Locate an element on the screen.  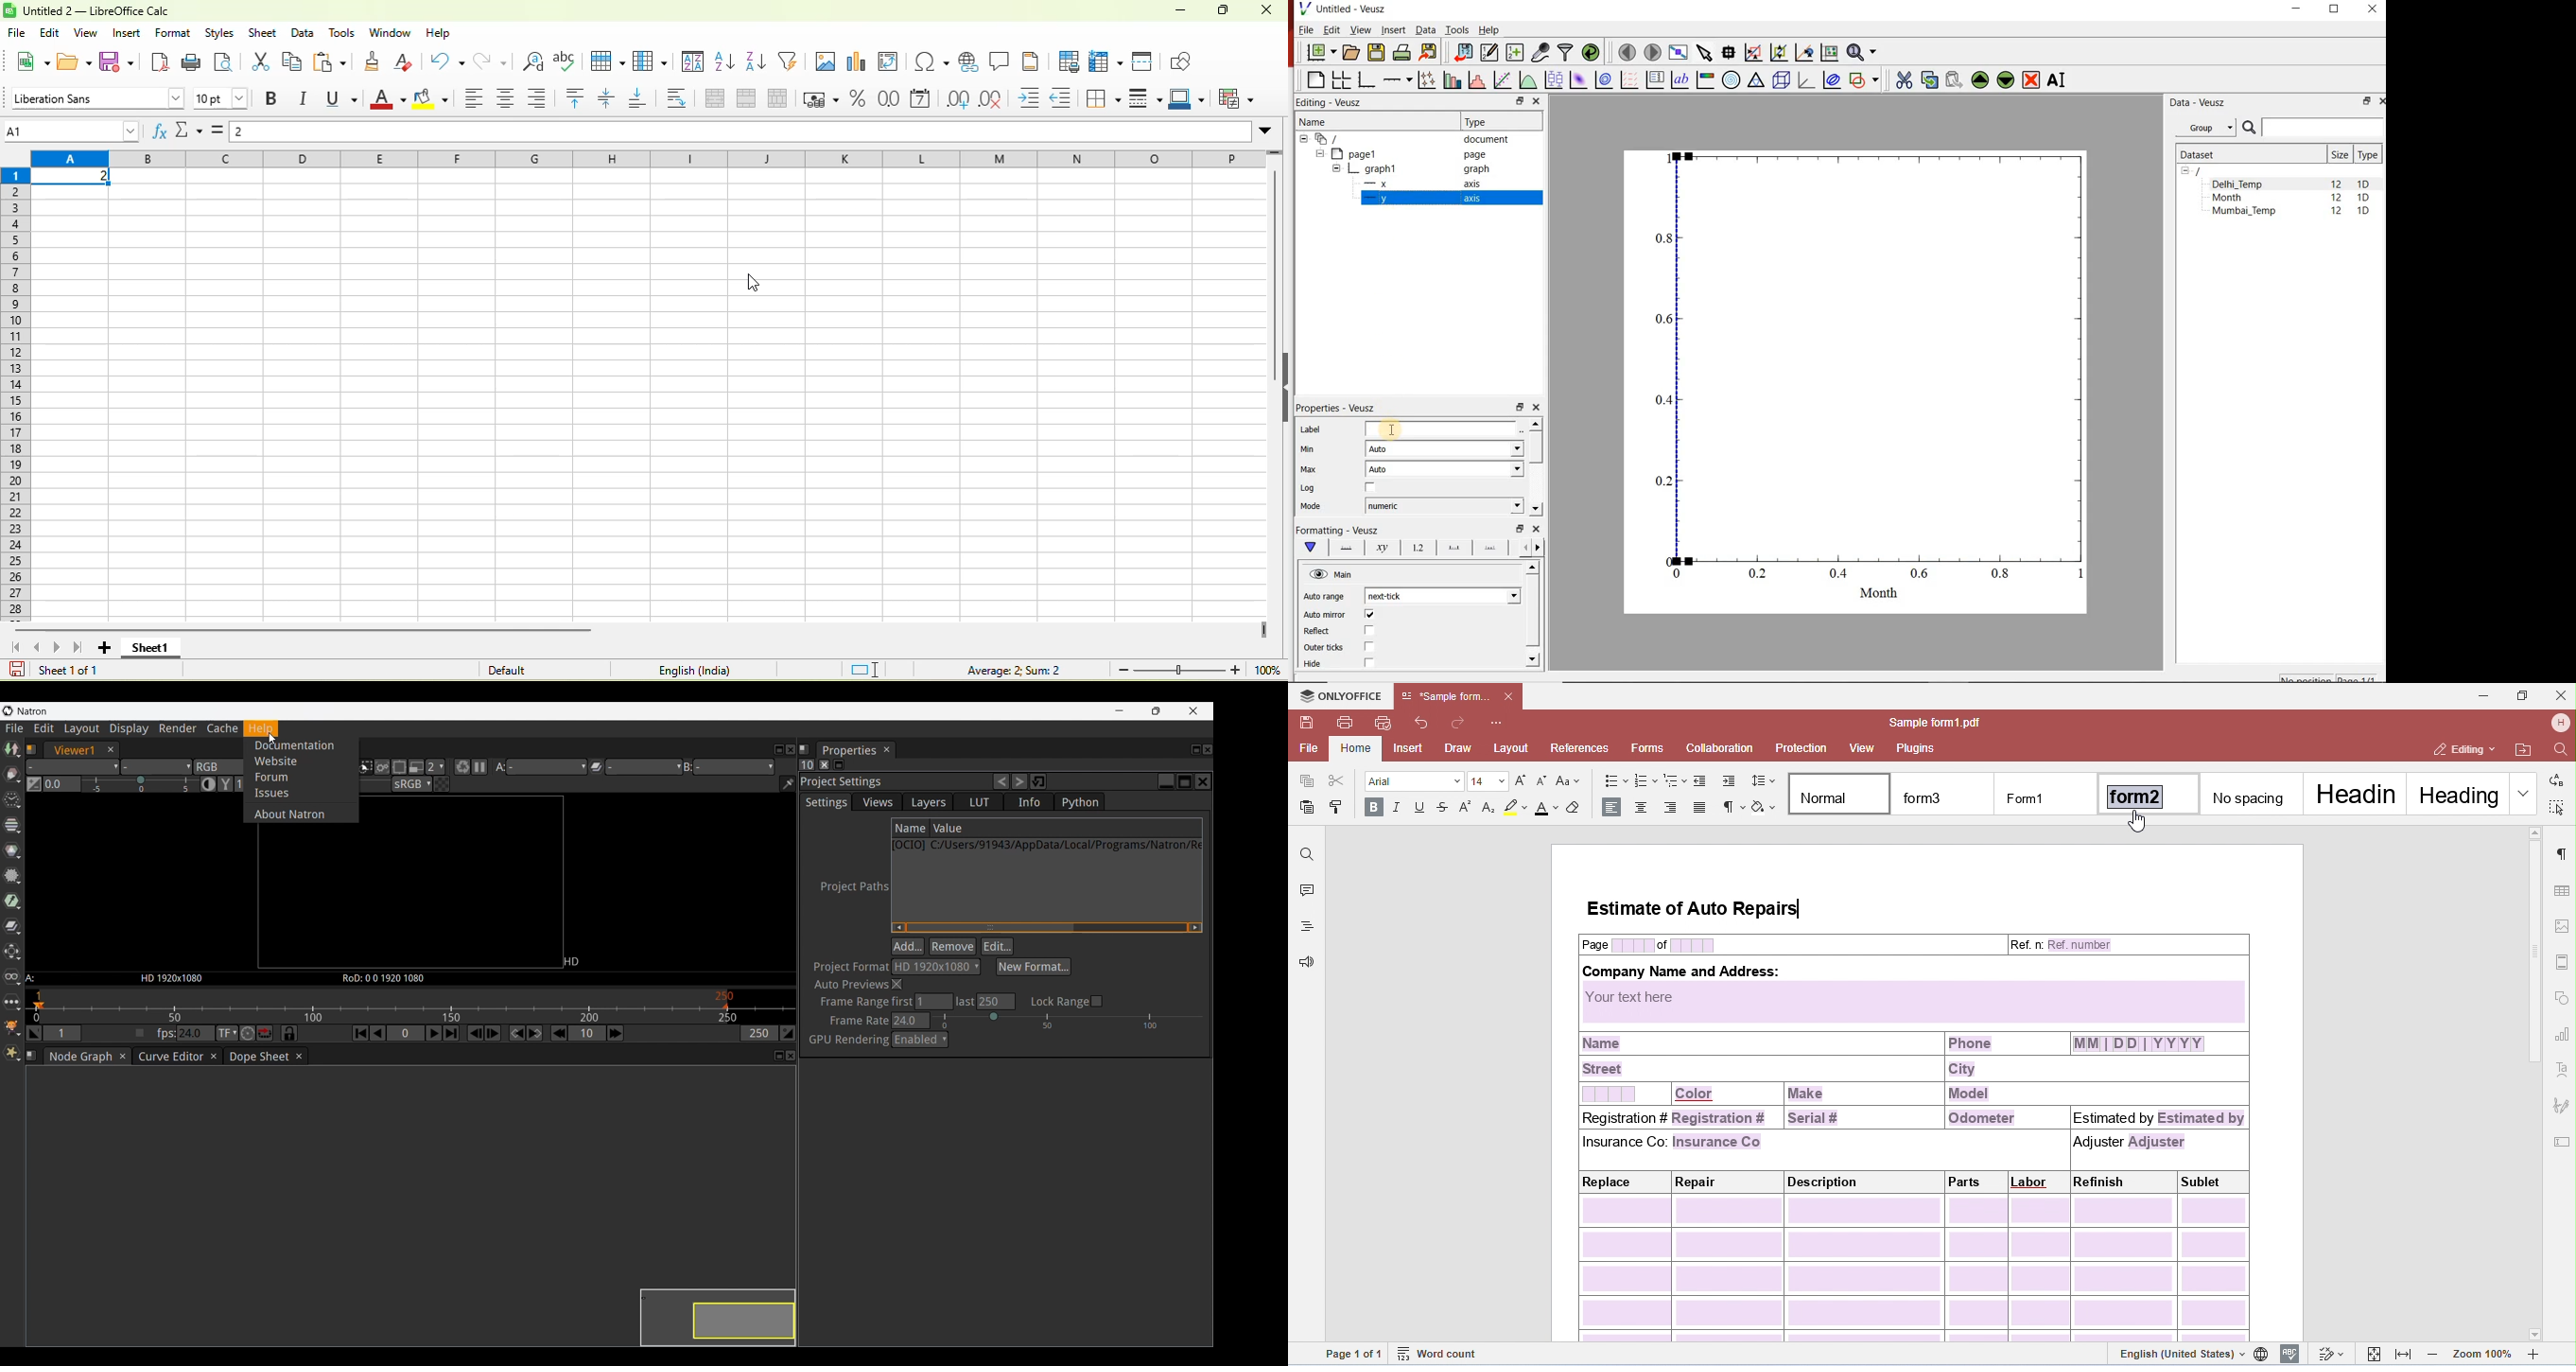
close is located at coordinates (1269, 9).